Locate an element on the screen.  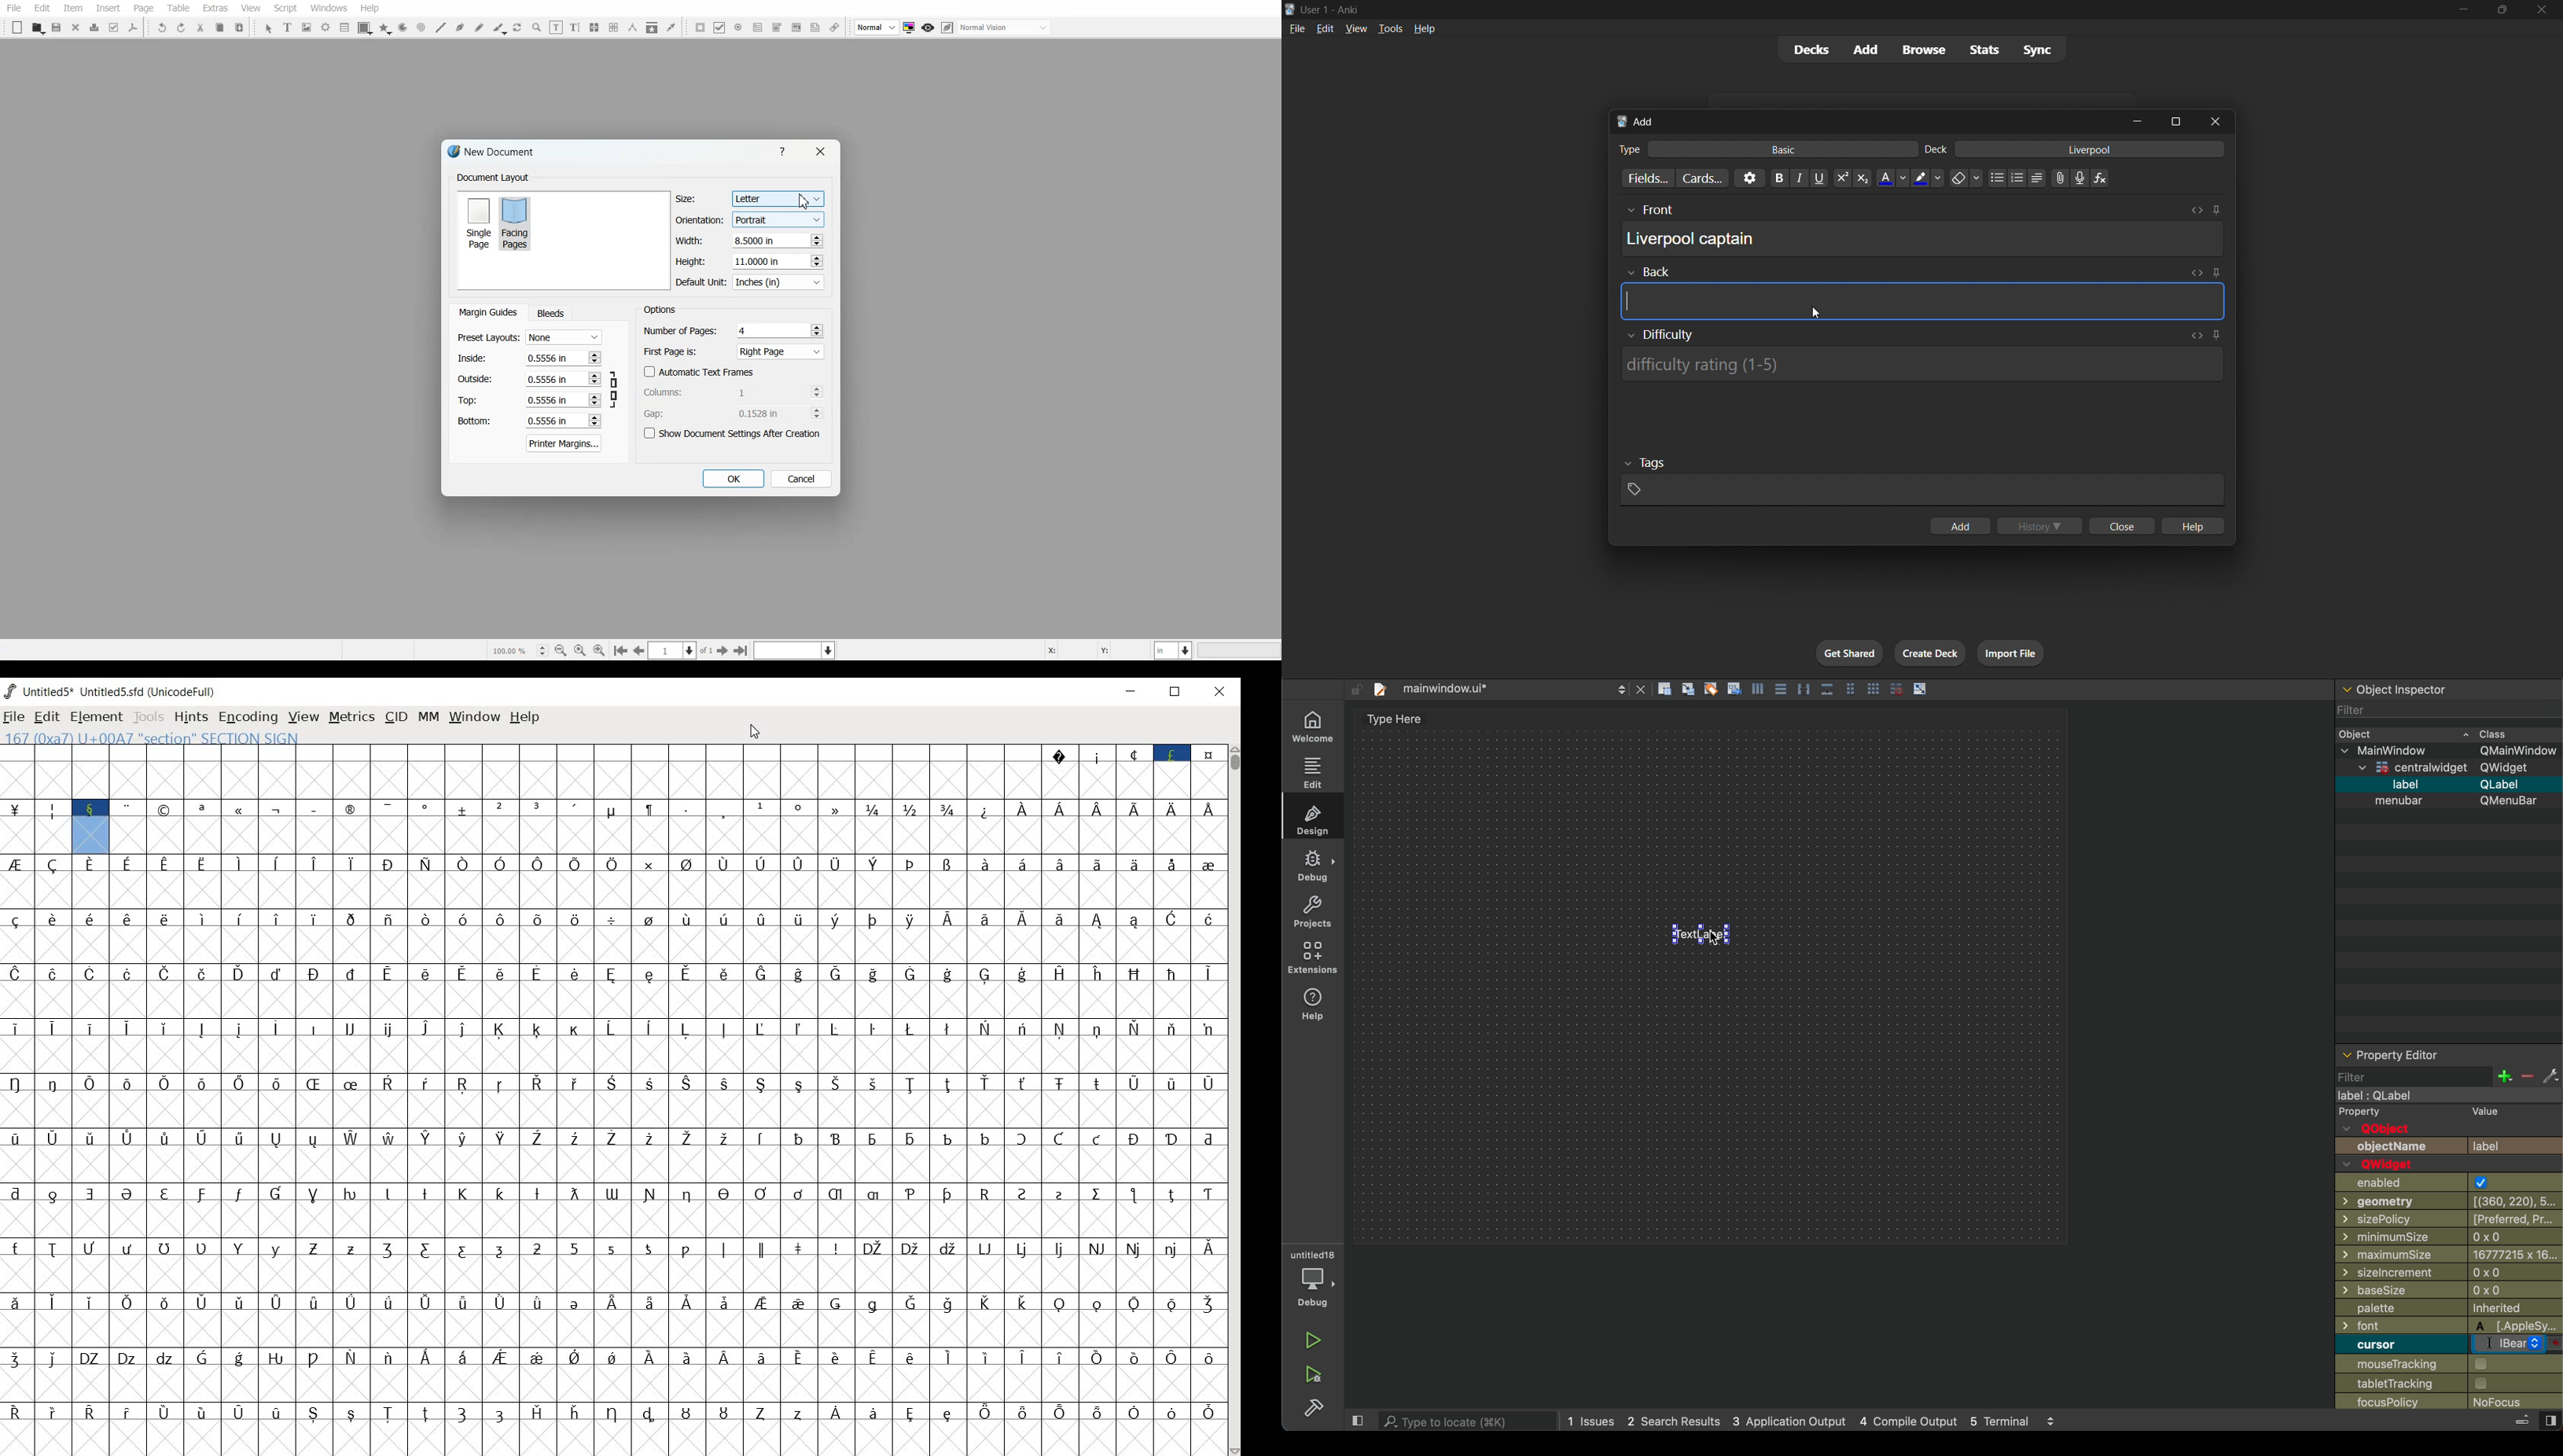
close is located at coordinates (2542, 10).